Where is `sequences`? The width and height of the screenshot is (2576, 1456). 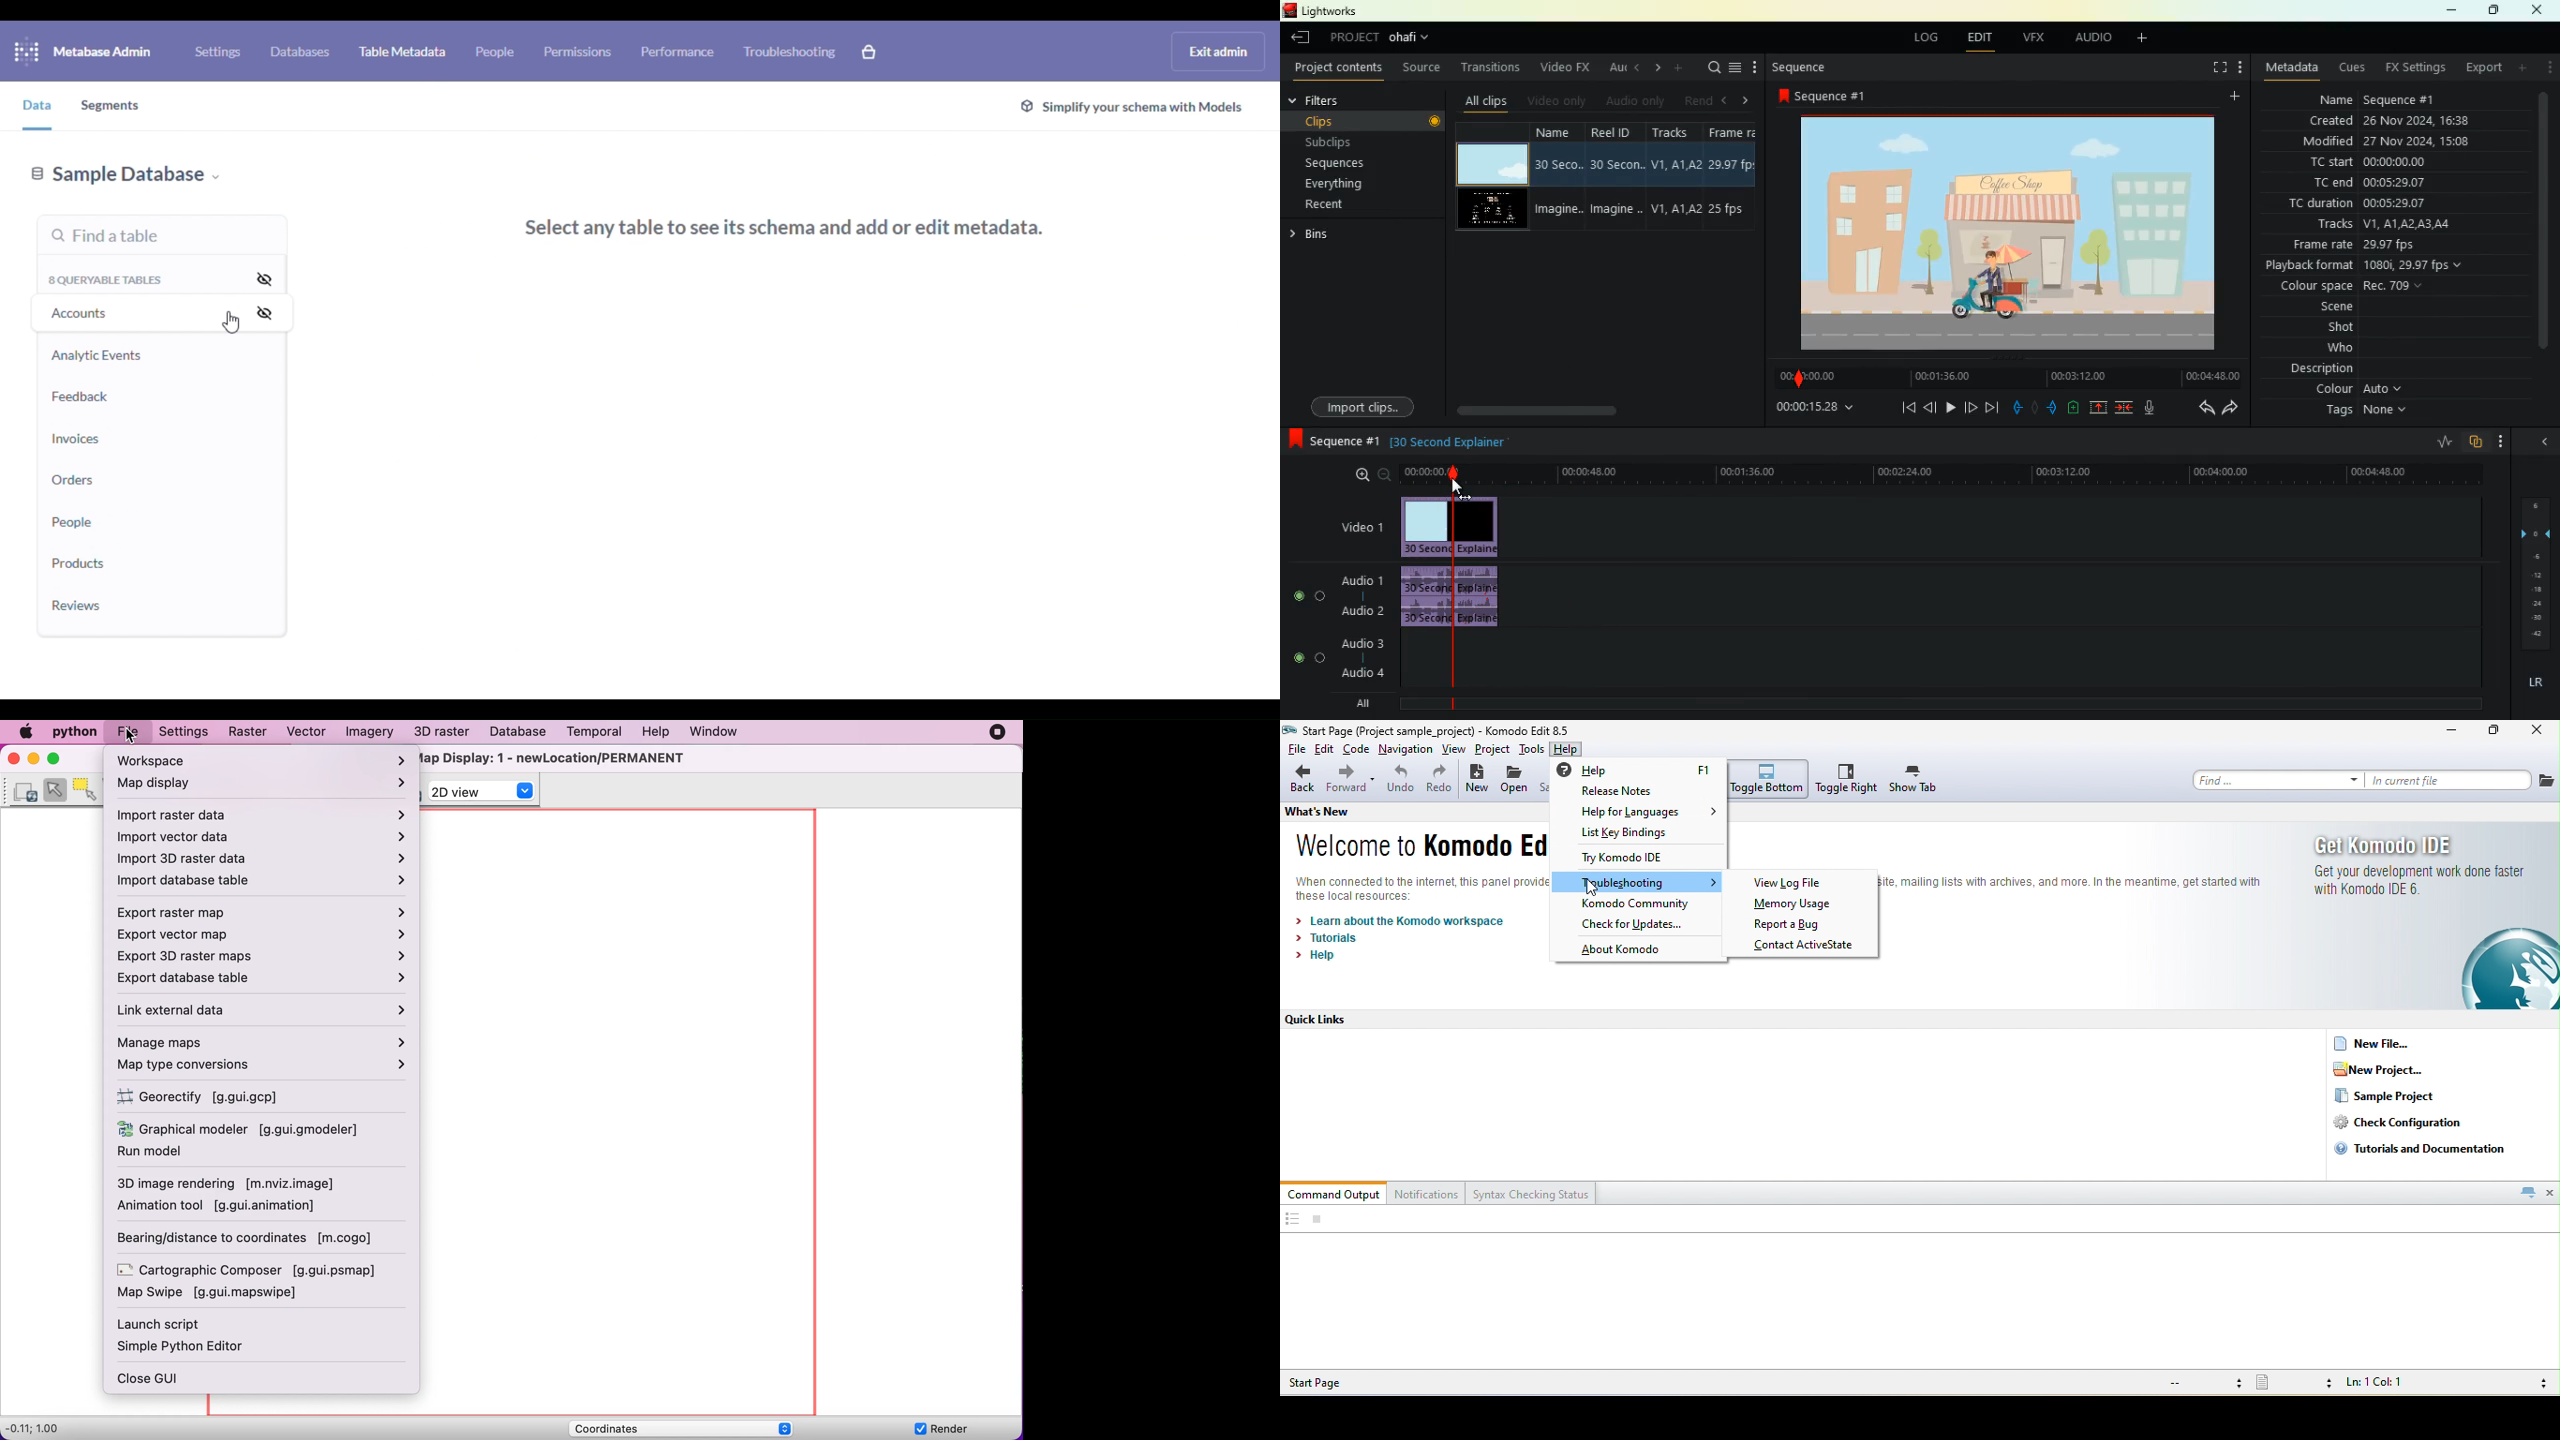 sequences is located at coordinates (1350, 161).